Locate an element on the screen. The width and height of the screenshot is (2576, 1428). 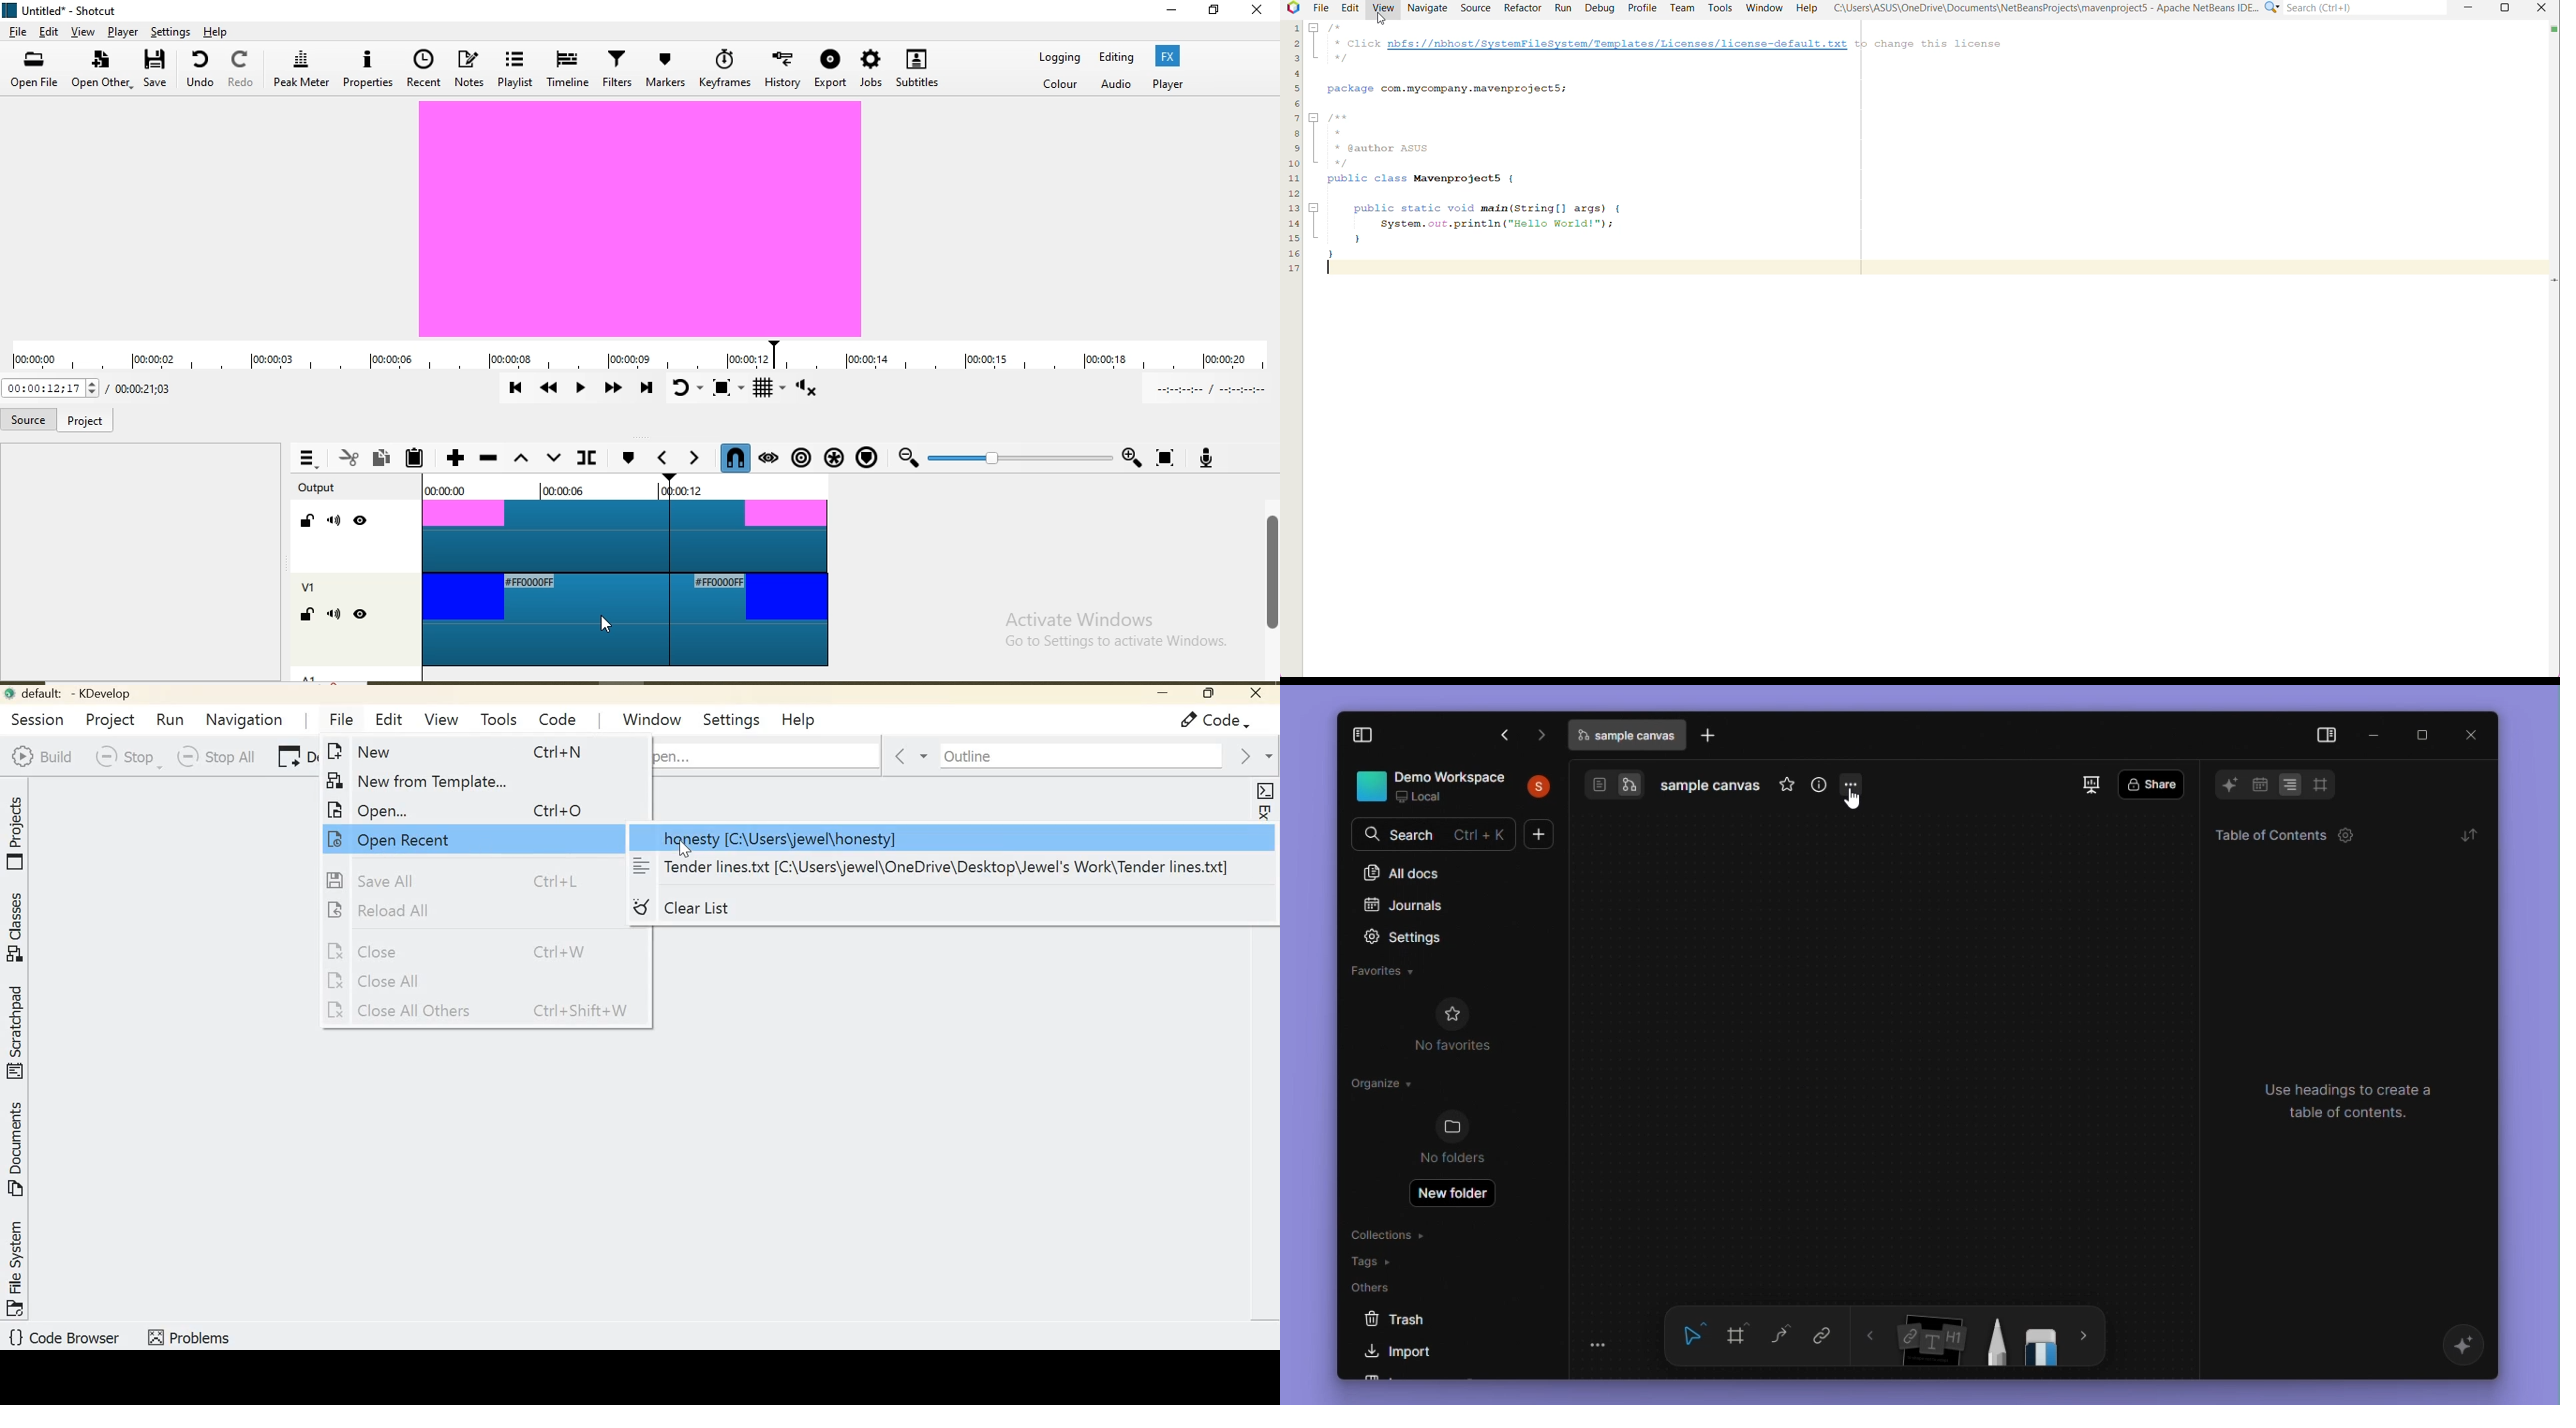
Previous marker is located at coordinates (665, 461).